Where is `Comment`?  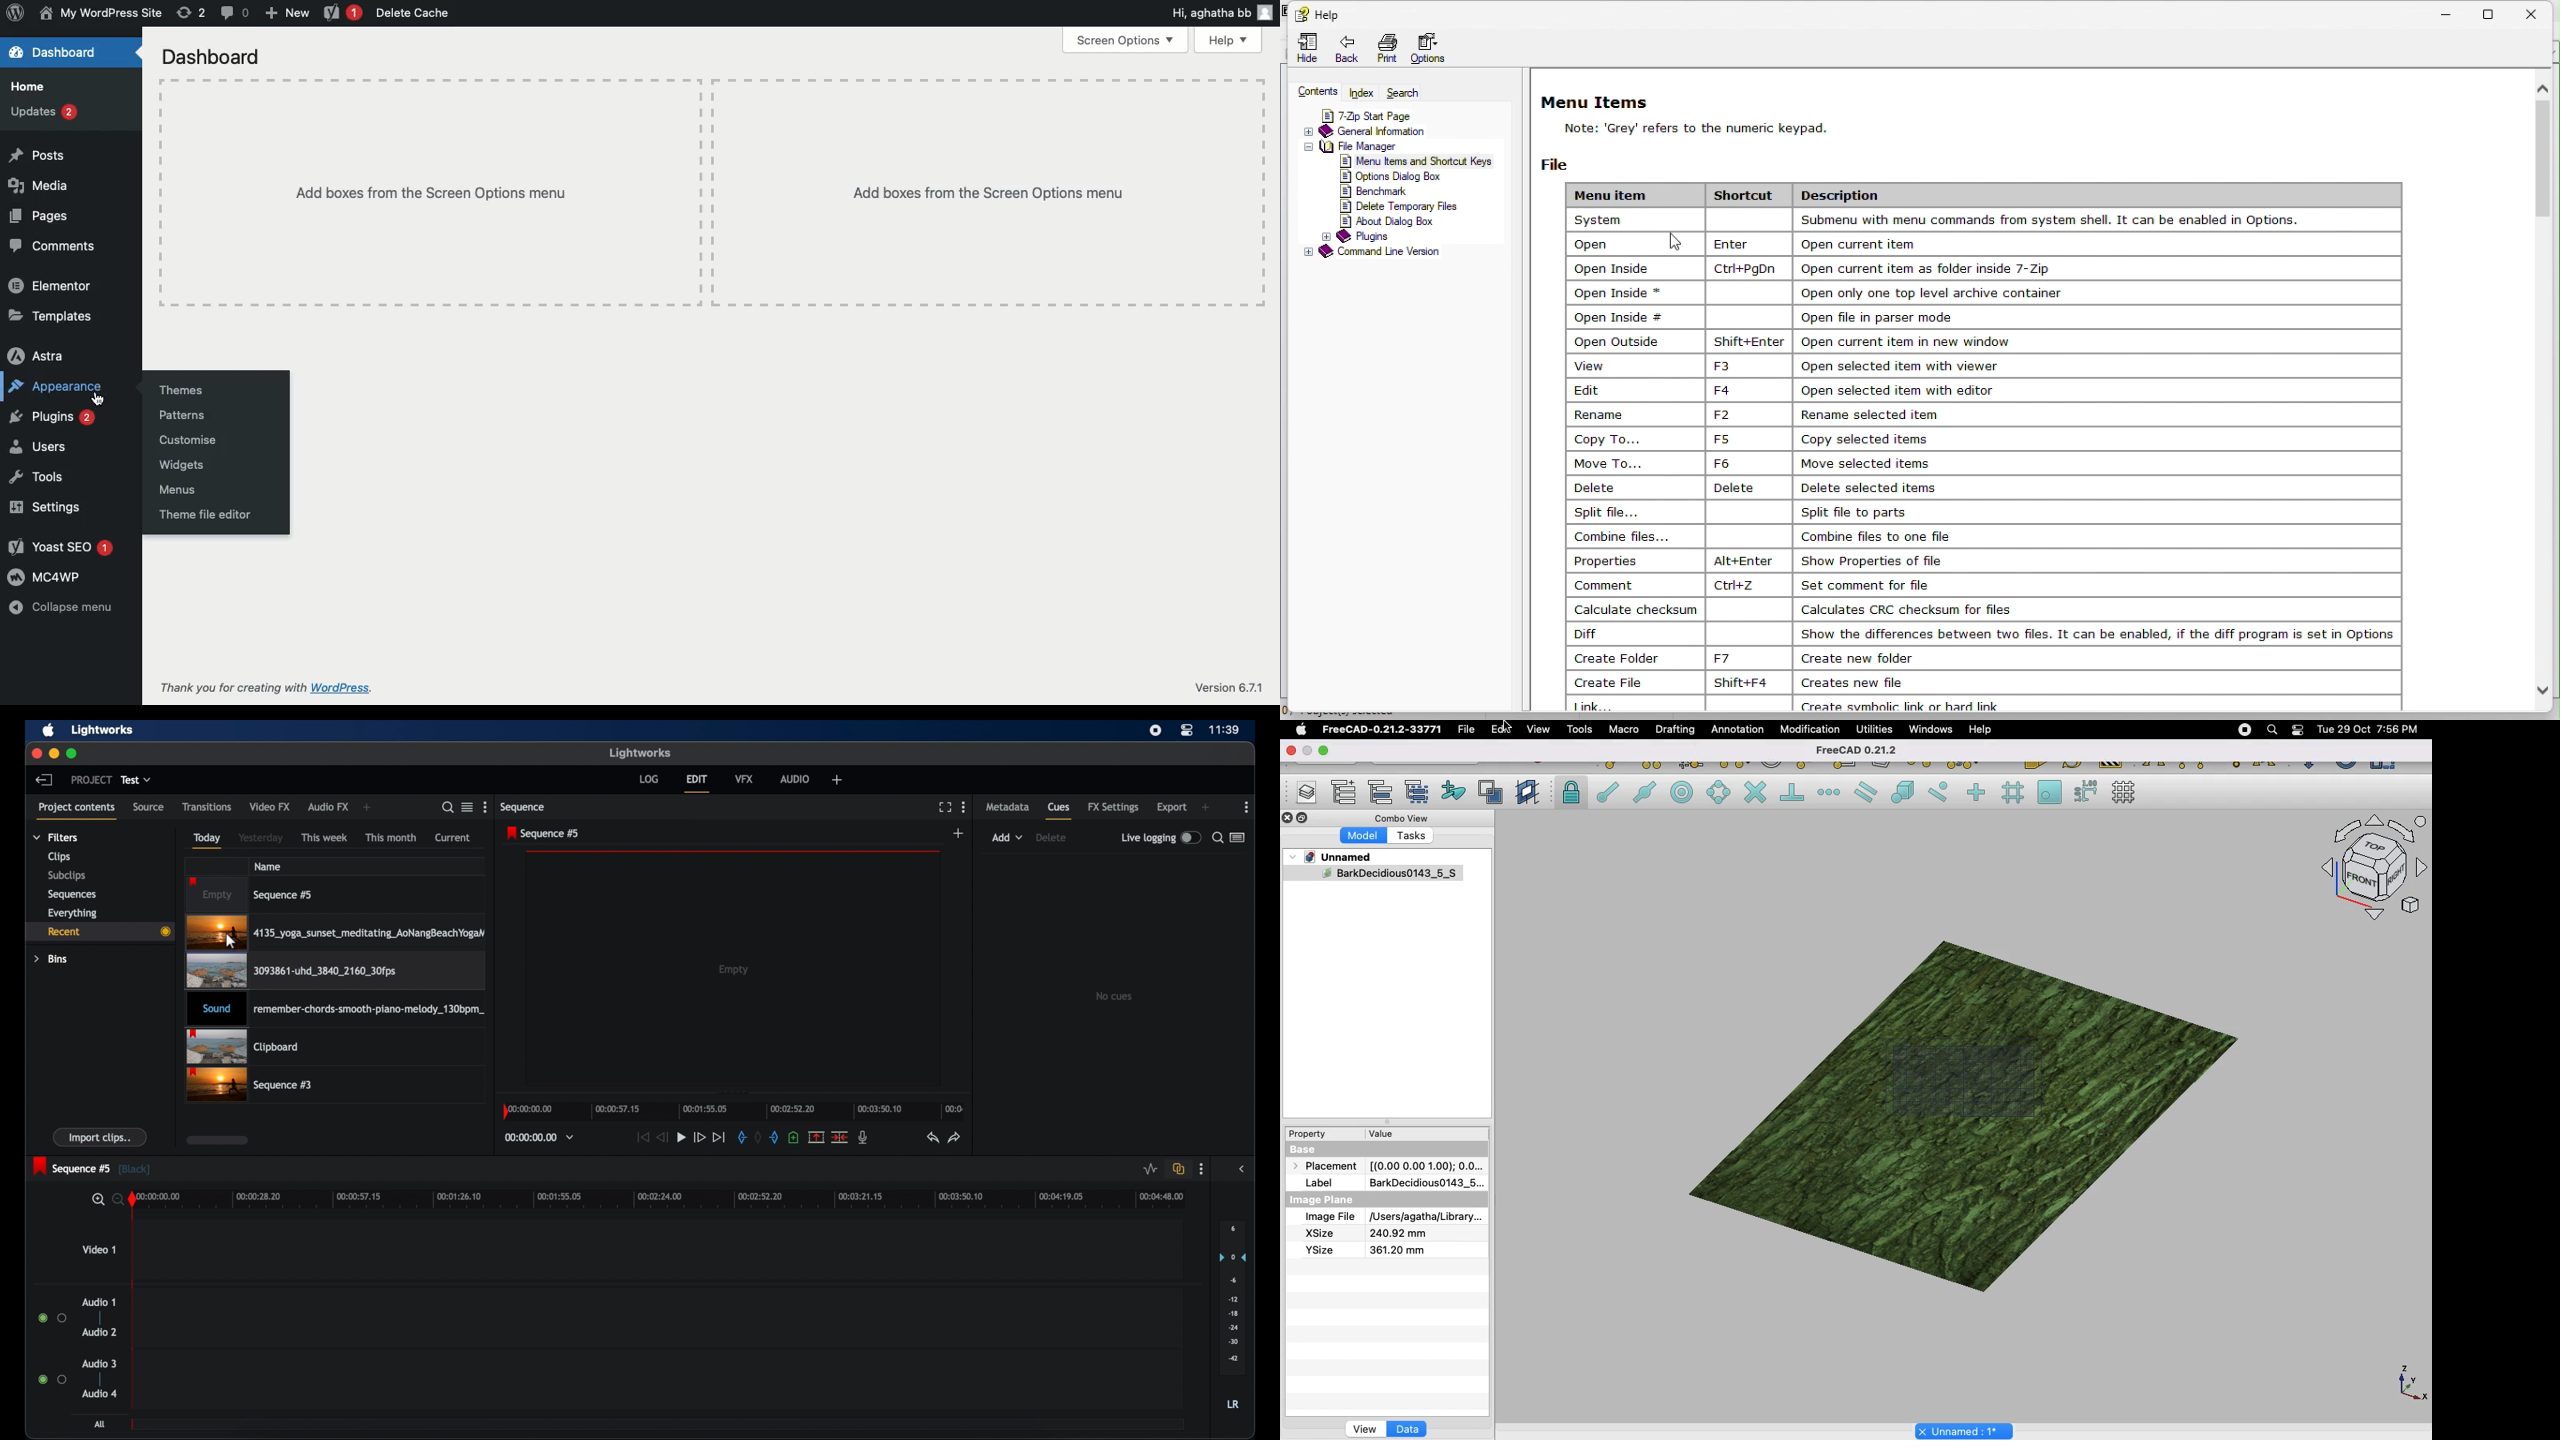
Comment is located at coordinates (232, 12).